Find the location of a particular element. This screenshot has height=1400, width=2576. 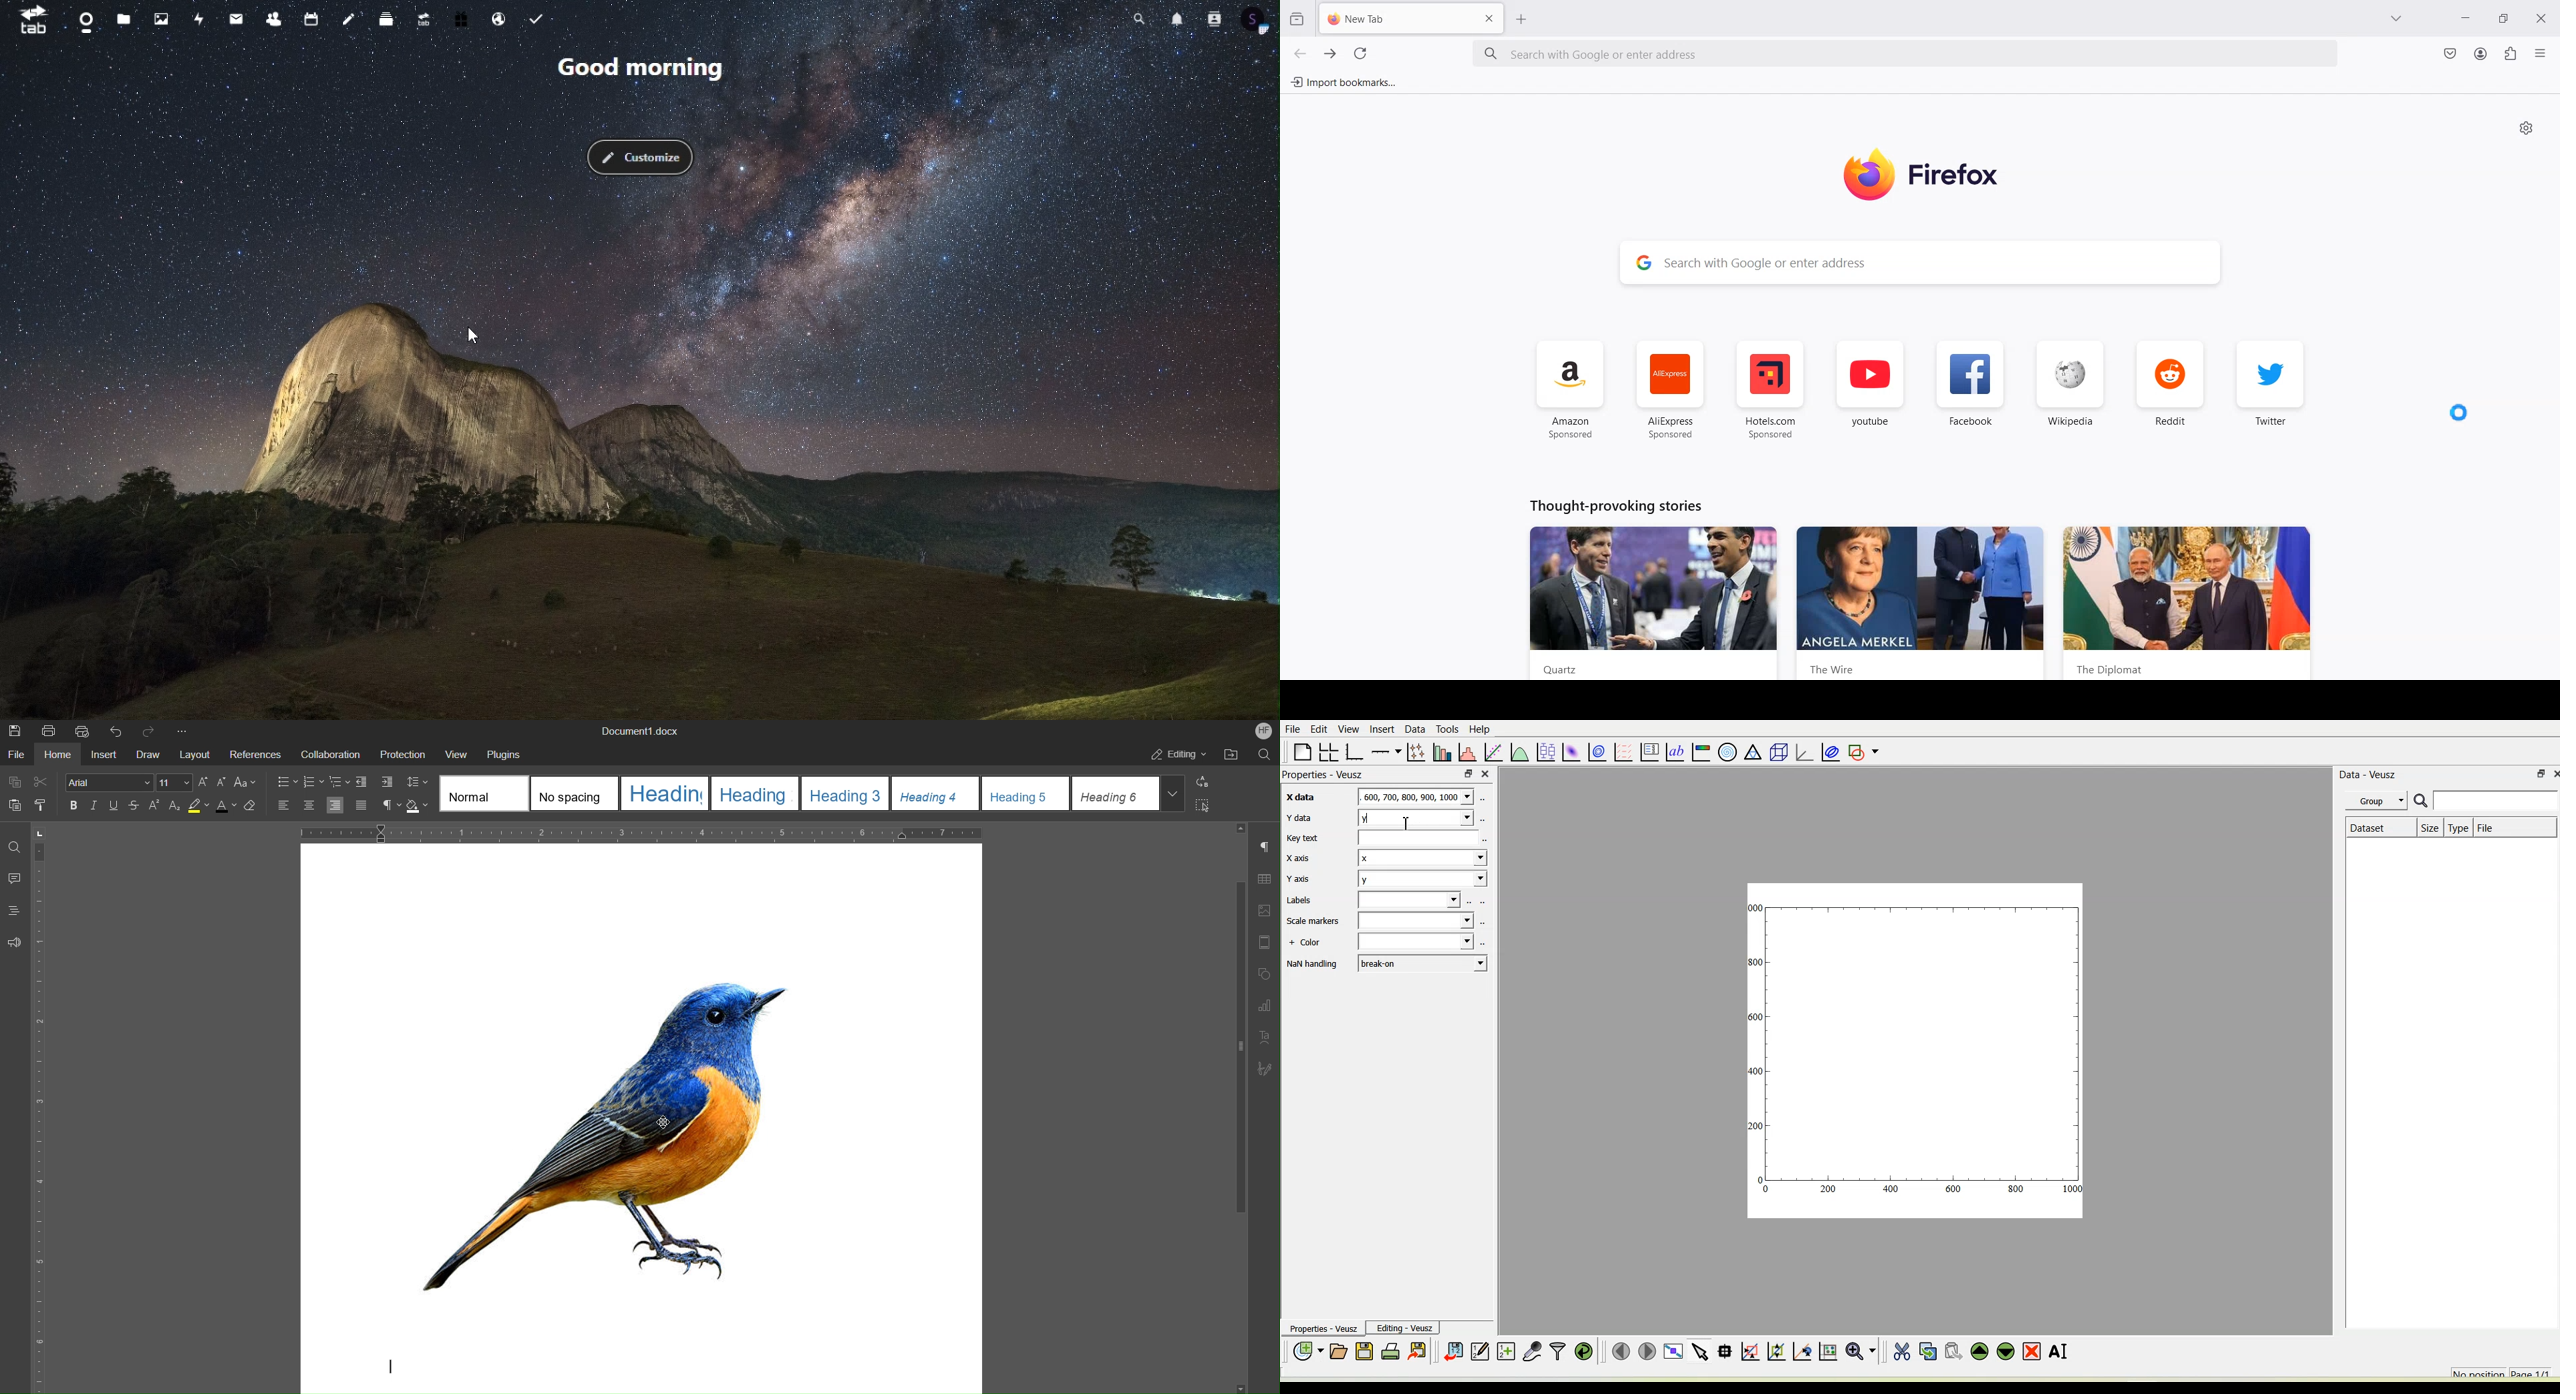

Home is located at coordinates (57, 753).